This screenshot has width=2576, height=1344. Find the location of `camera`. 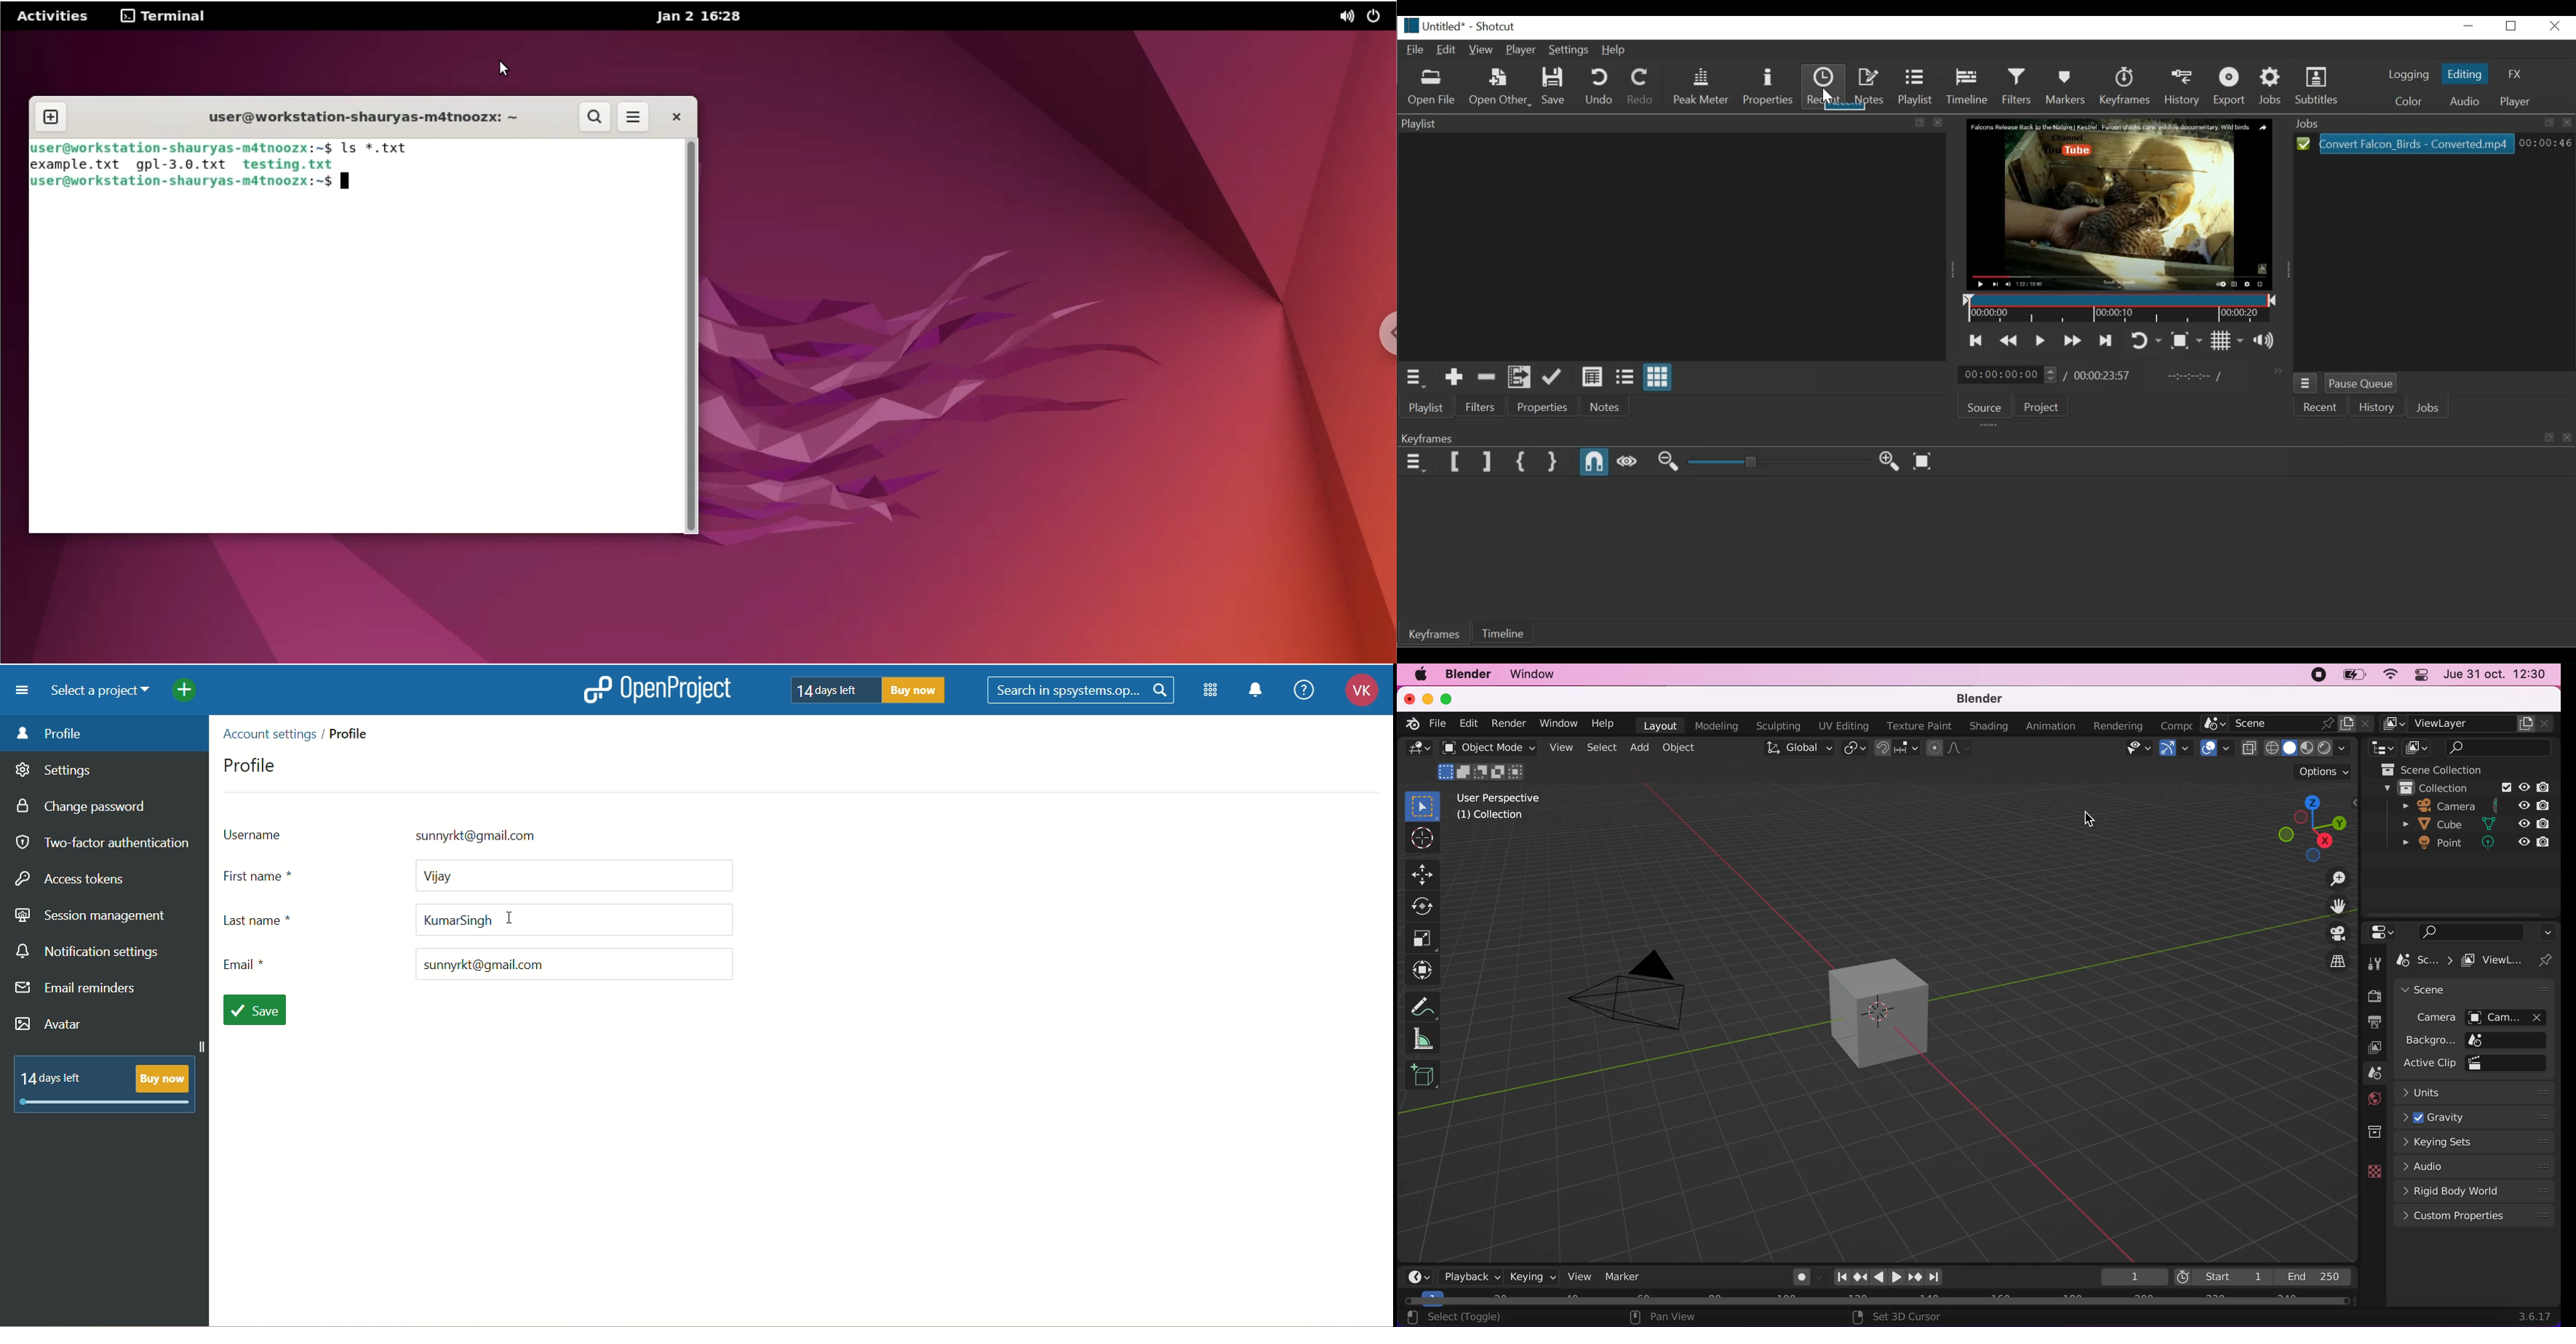

camera is located at coordinates (2428, 1018).